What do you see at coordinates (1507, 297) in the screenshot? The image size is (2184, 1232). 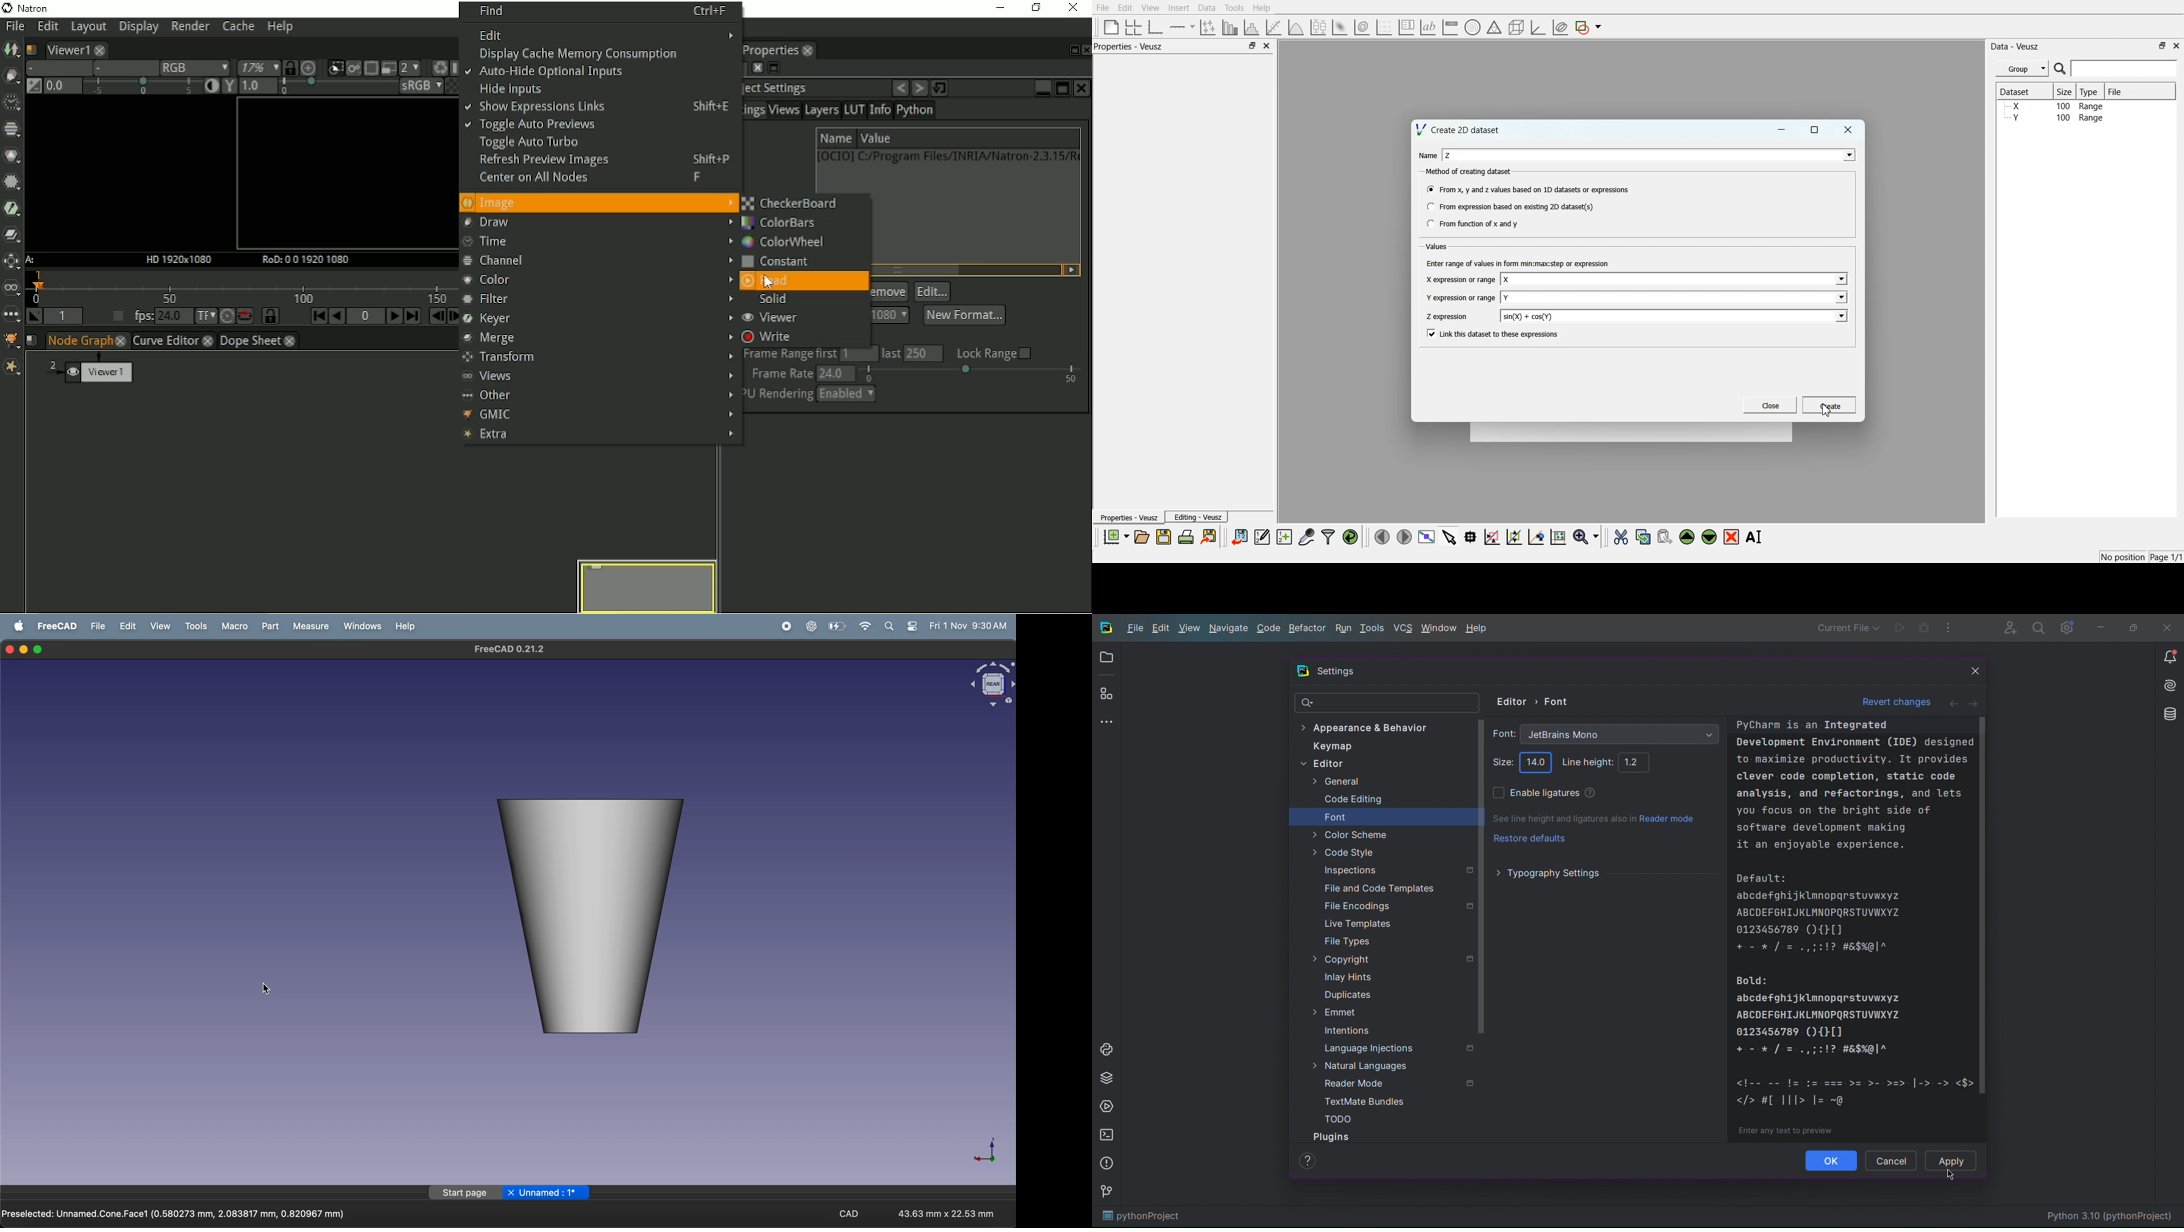 I see `Y` at bounding box center [1507, 297].